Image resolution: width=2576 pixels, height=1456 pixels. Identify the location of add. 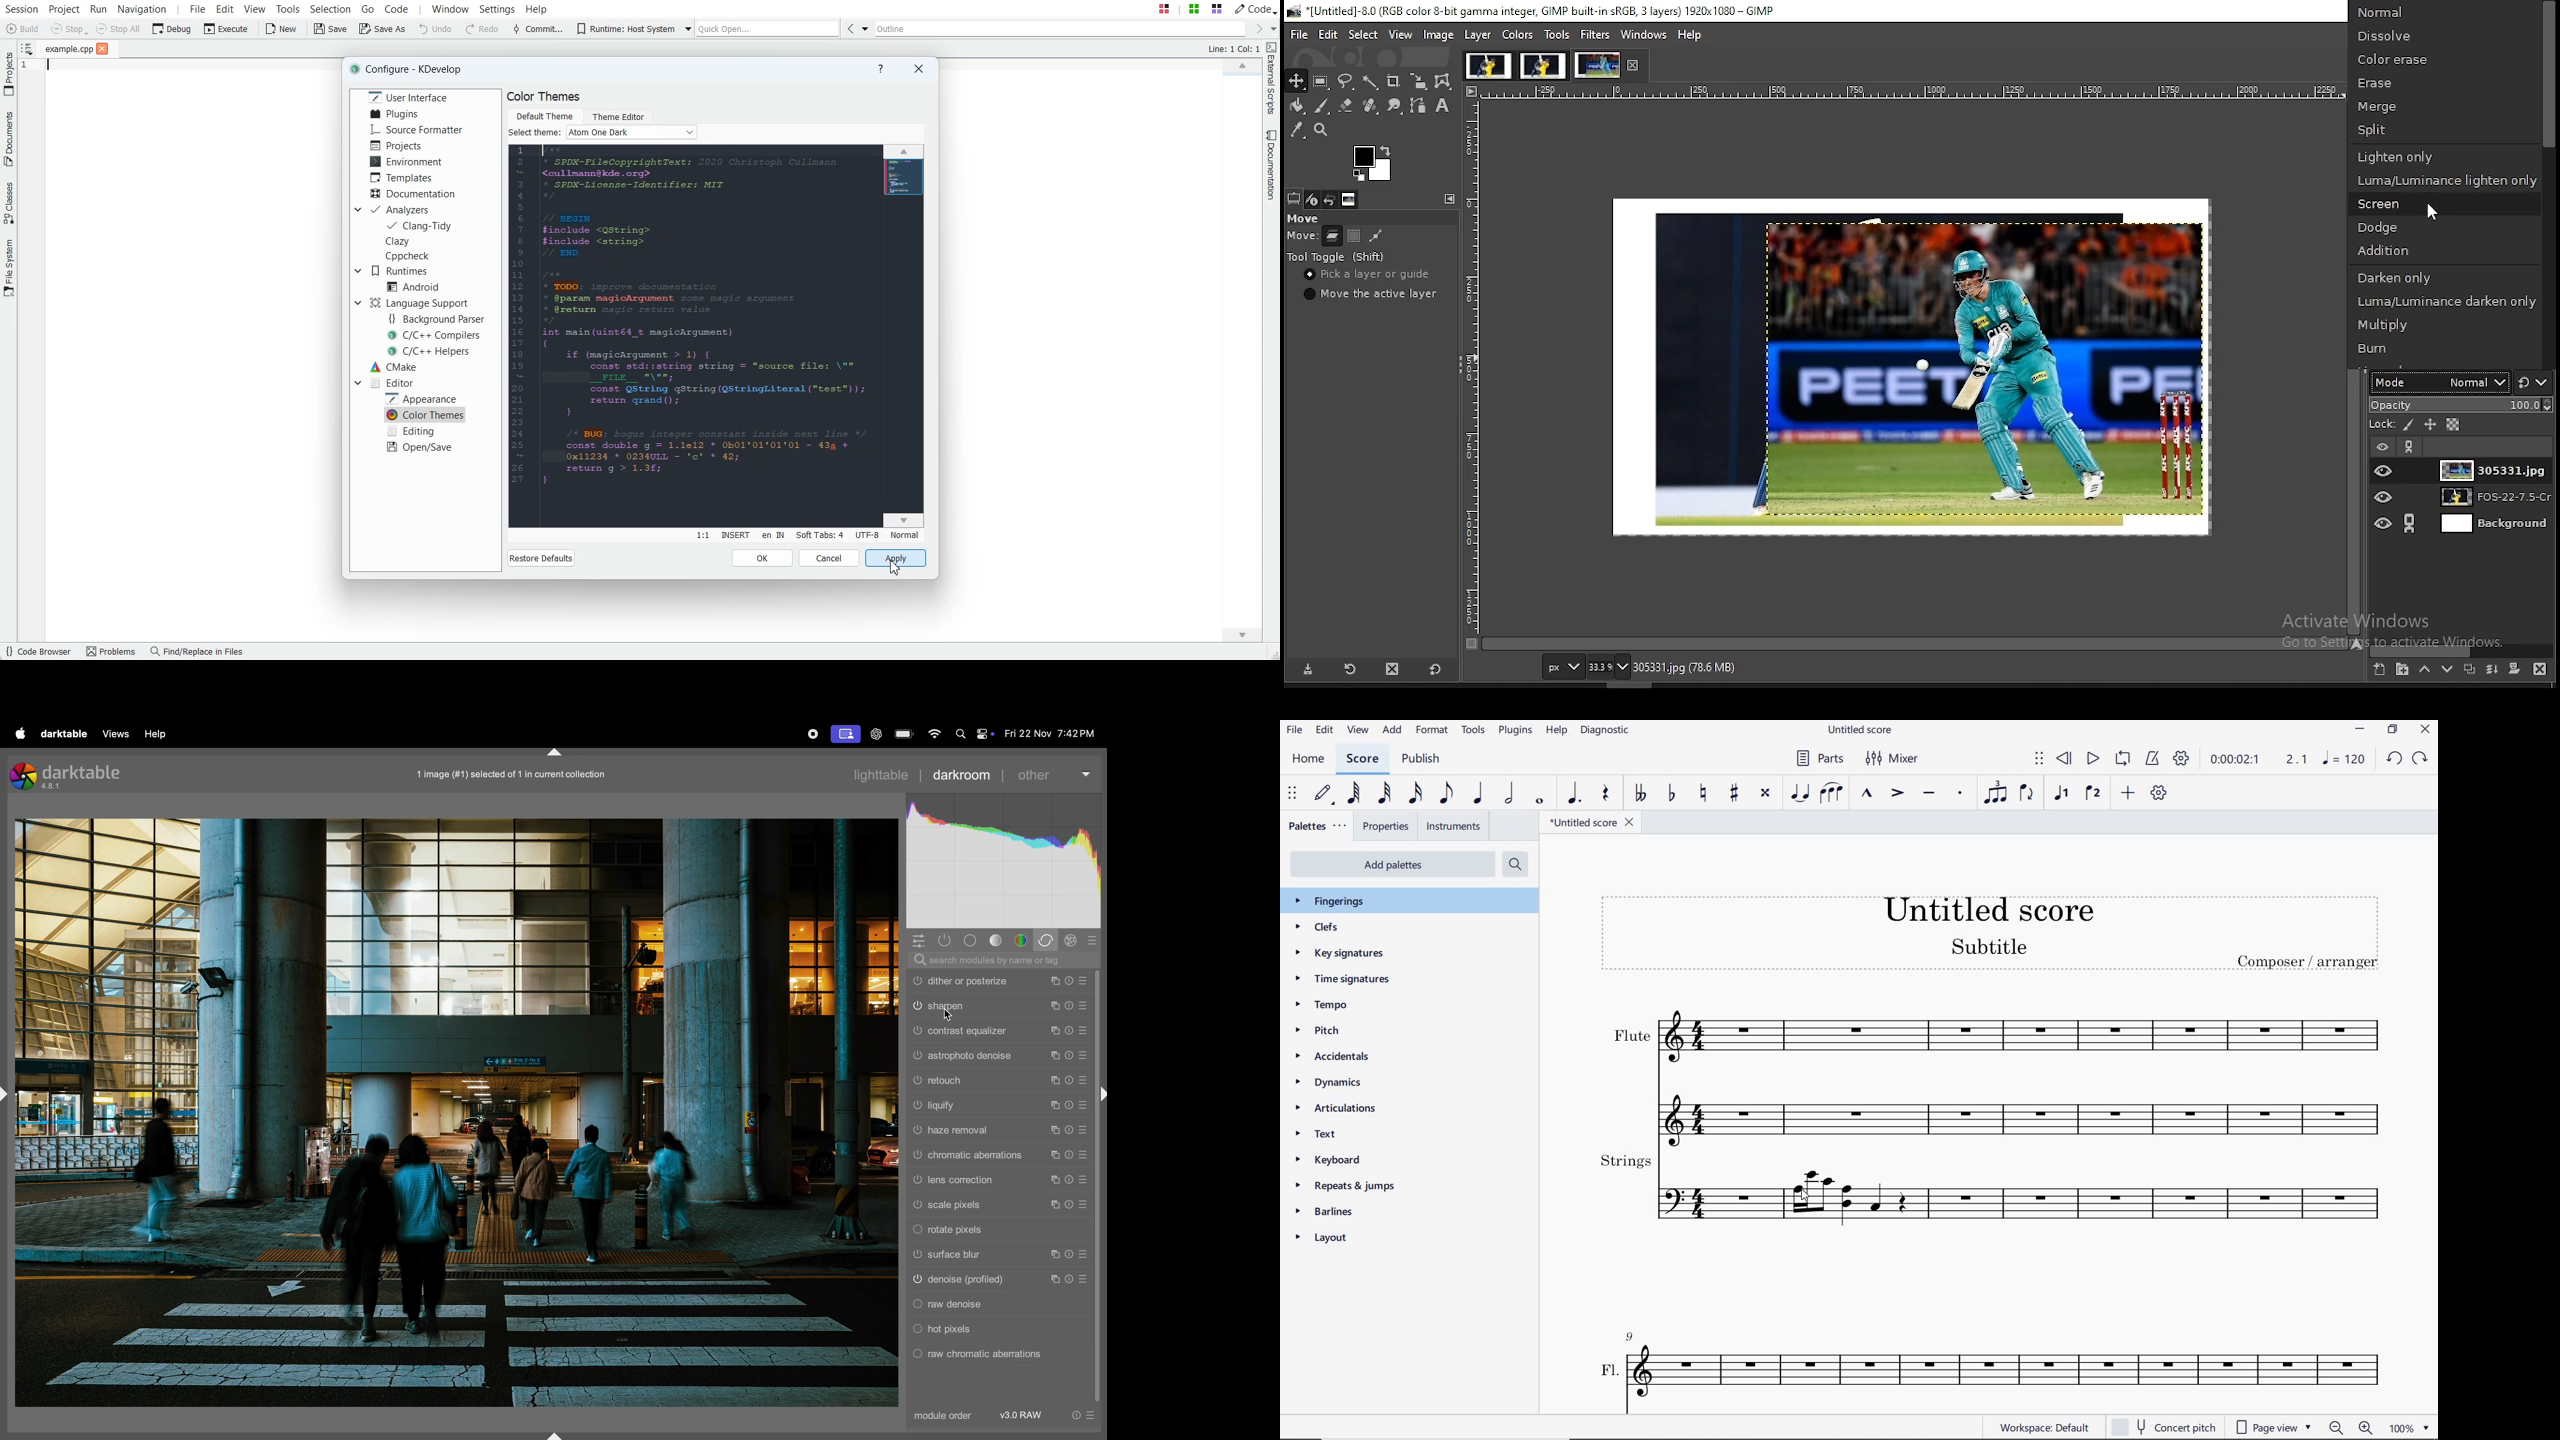
(1393, 731).